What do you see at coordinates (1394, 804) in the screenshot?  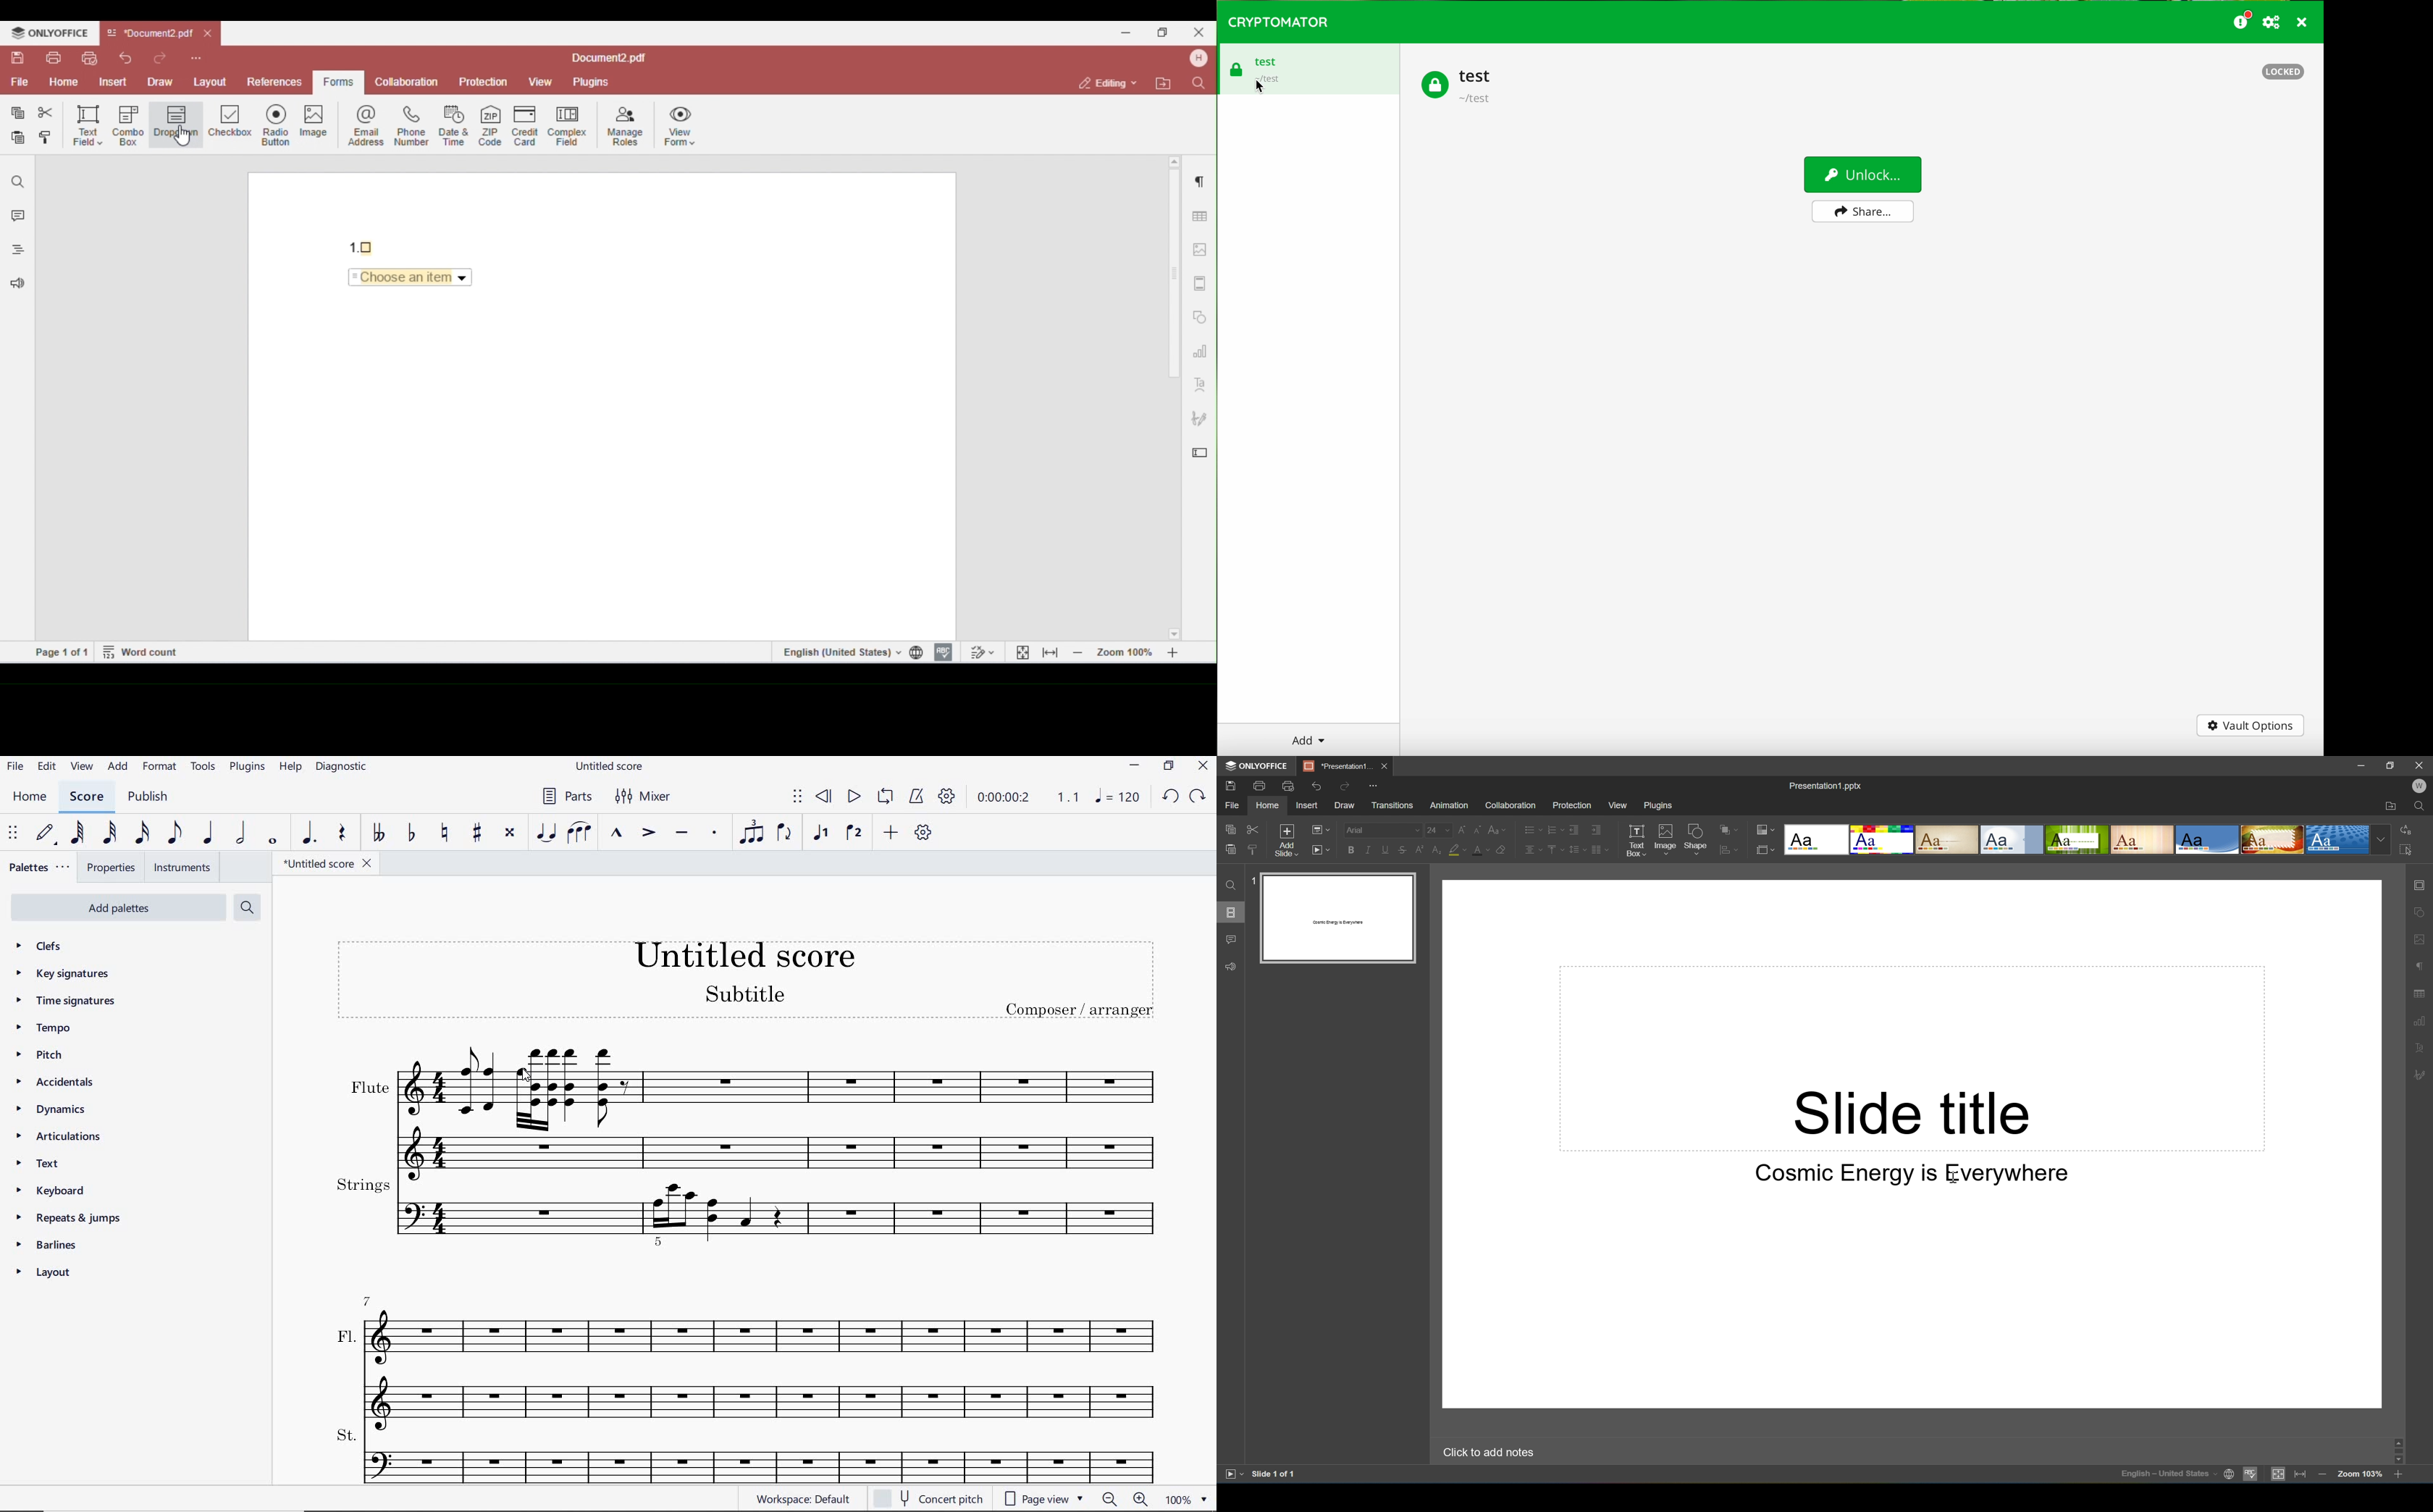 I see `Transition` at bounding box center [1394, 804].